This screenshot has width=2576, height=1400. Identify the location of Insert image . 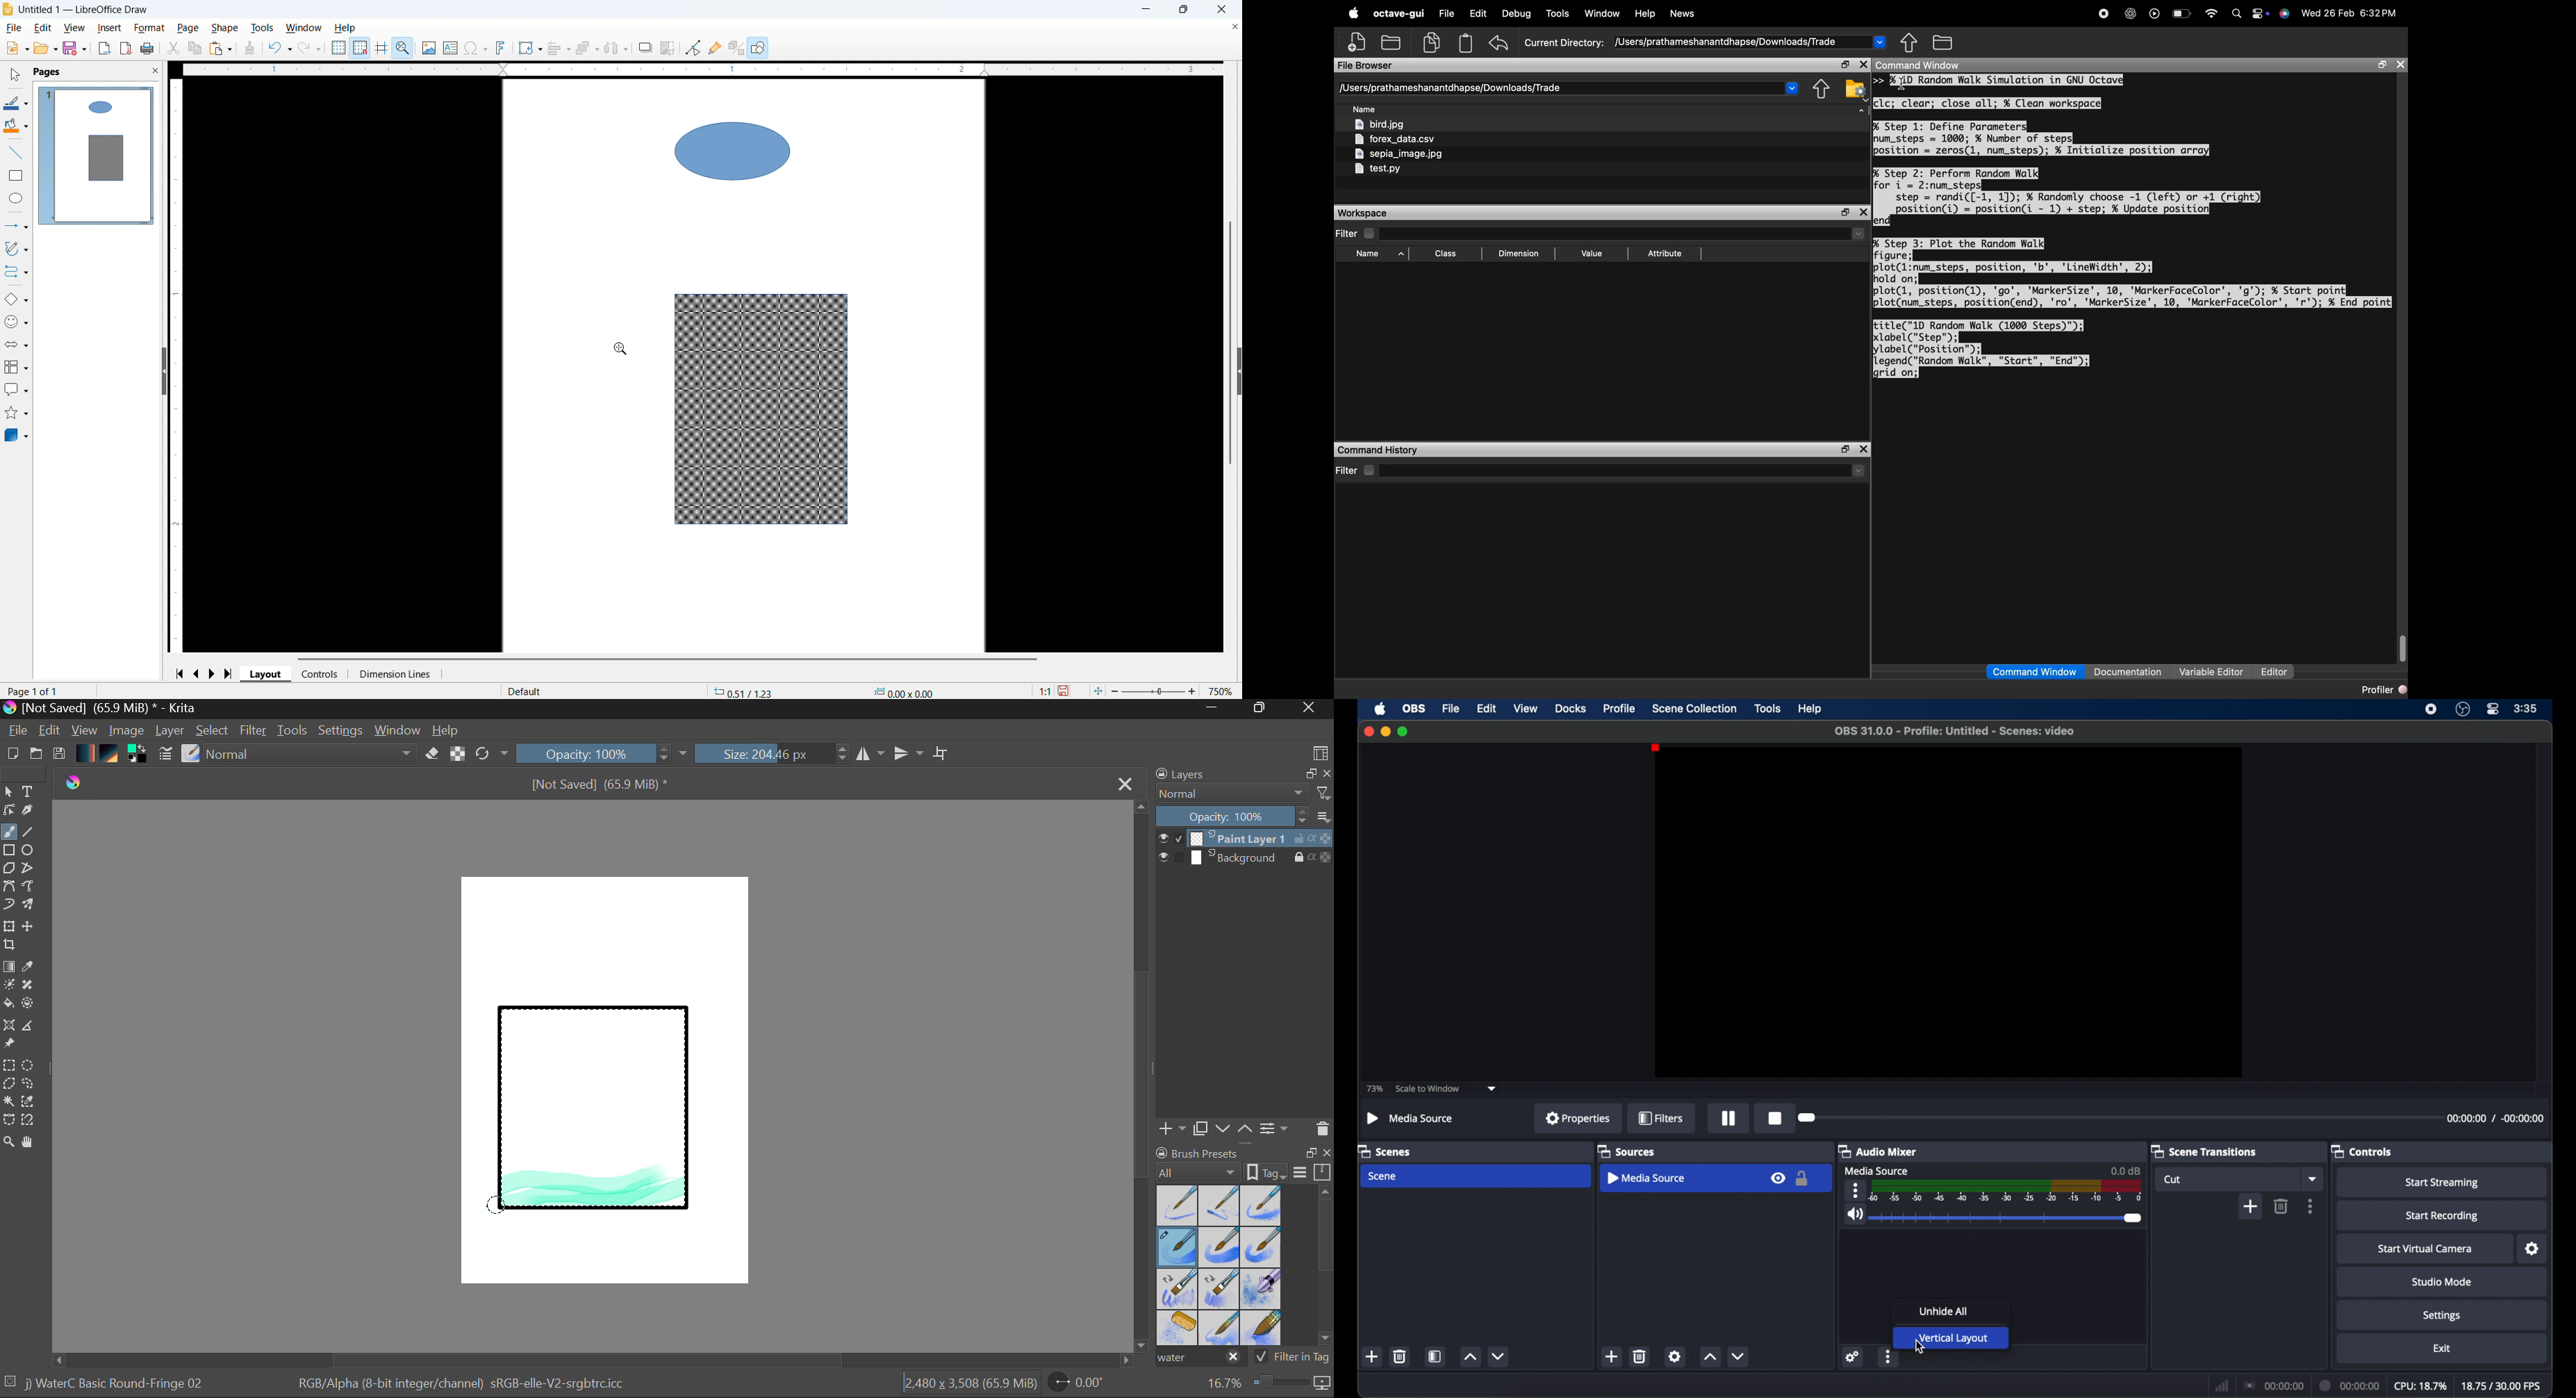
(429, 47).